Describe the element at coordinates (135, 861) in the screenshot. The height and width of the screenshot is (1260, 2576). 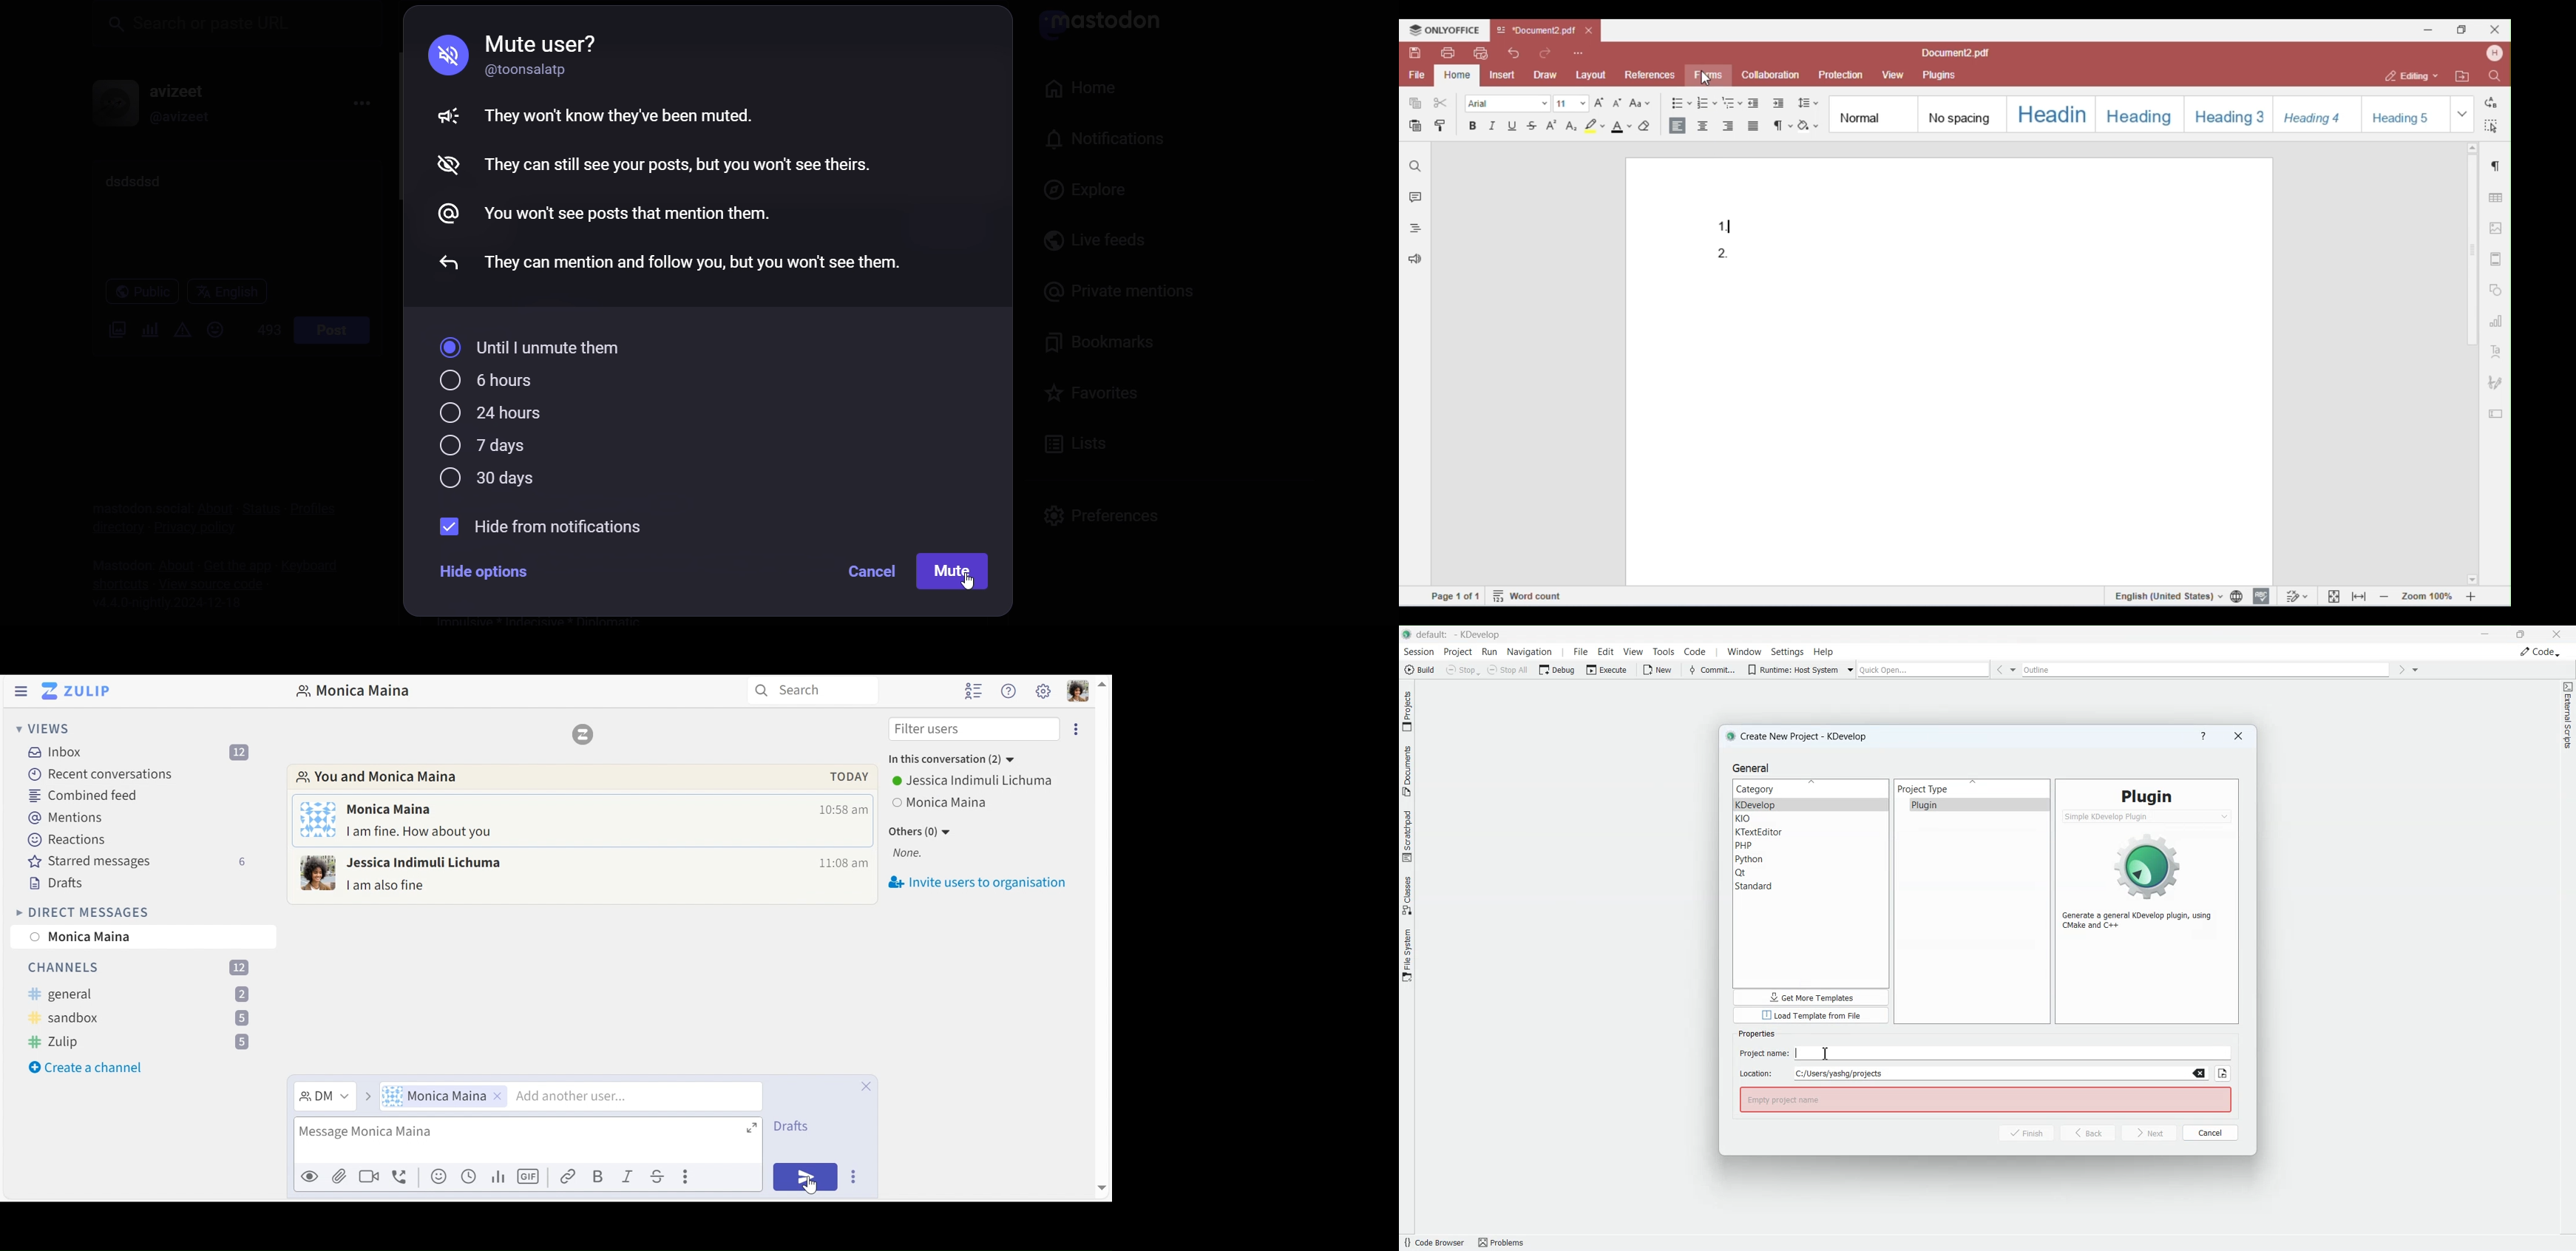
I see `Starred messages` at that location.